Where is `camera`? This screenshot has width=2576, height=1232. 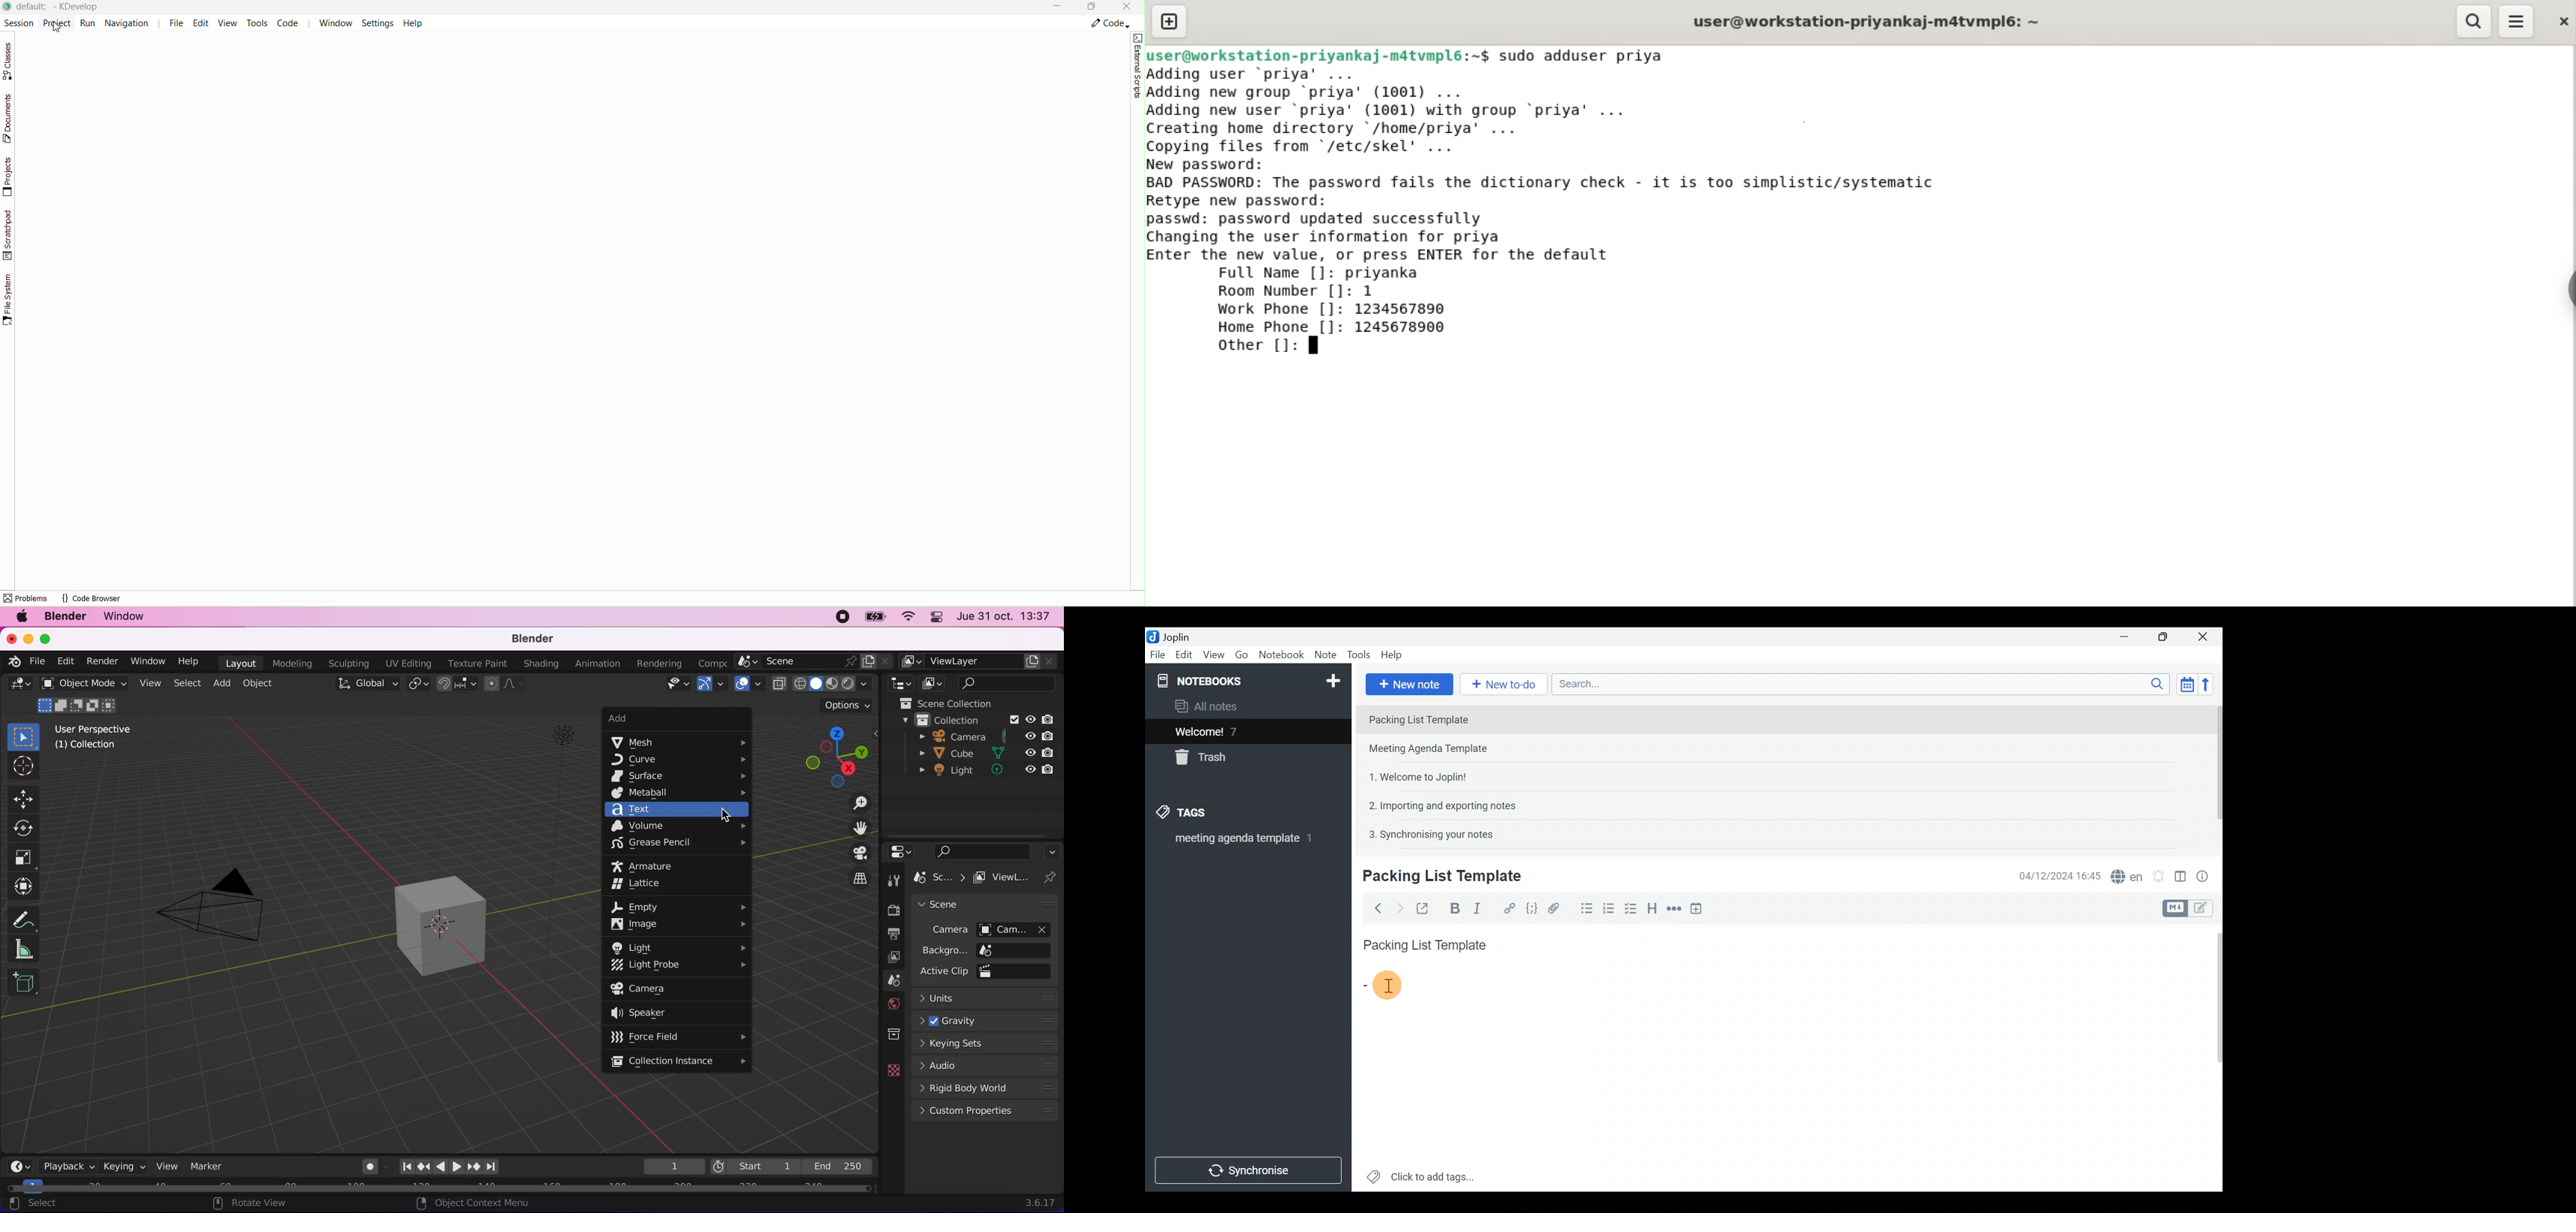 camera is located at coordinates (218, 902).